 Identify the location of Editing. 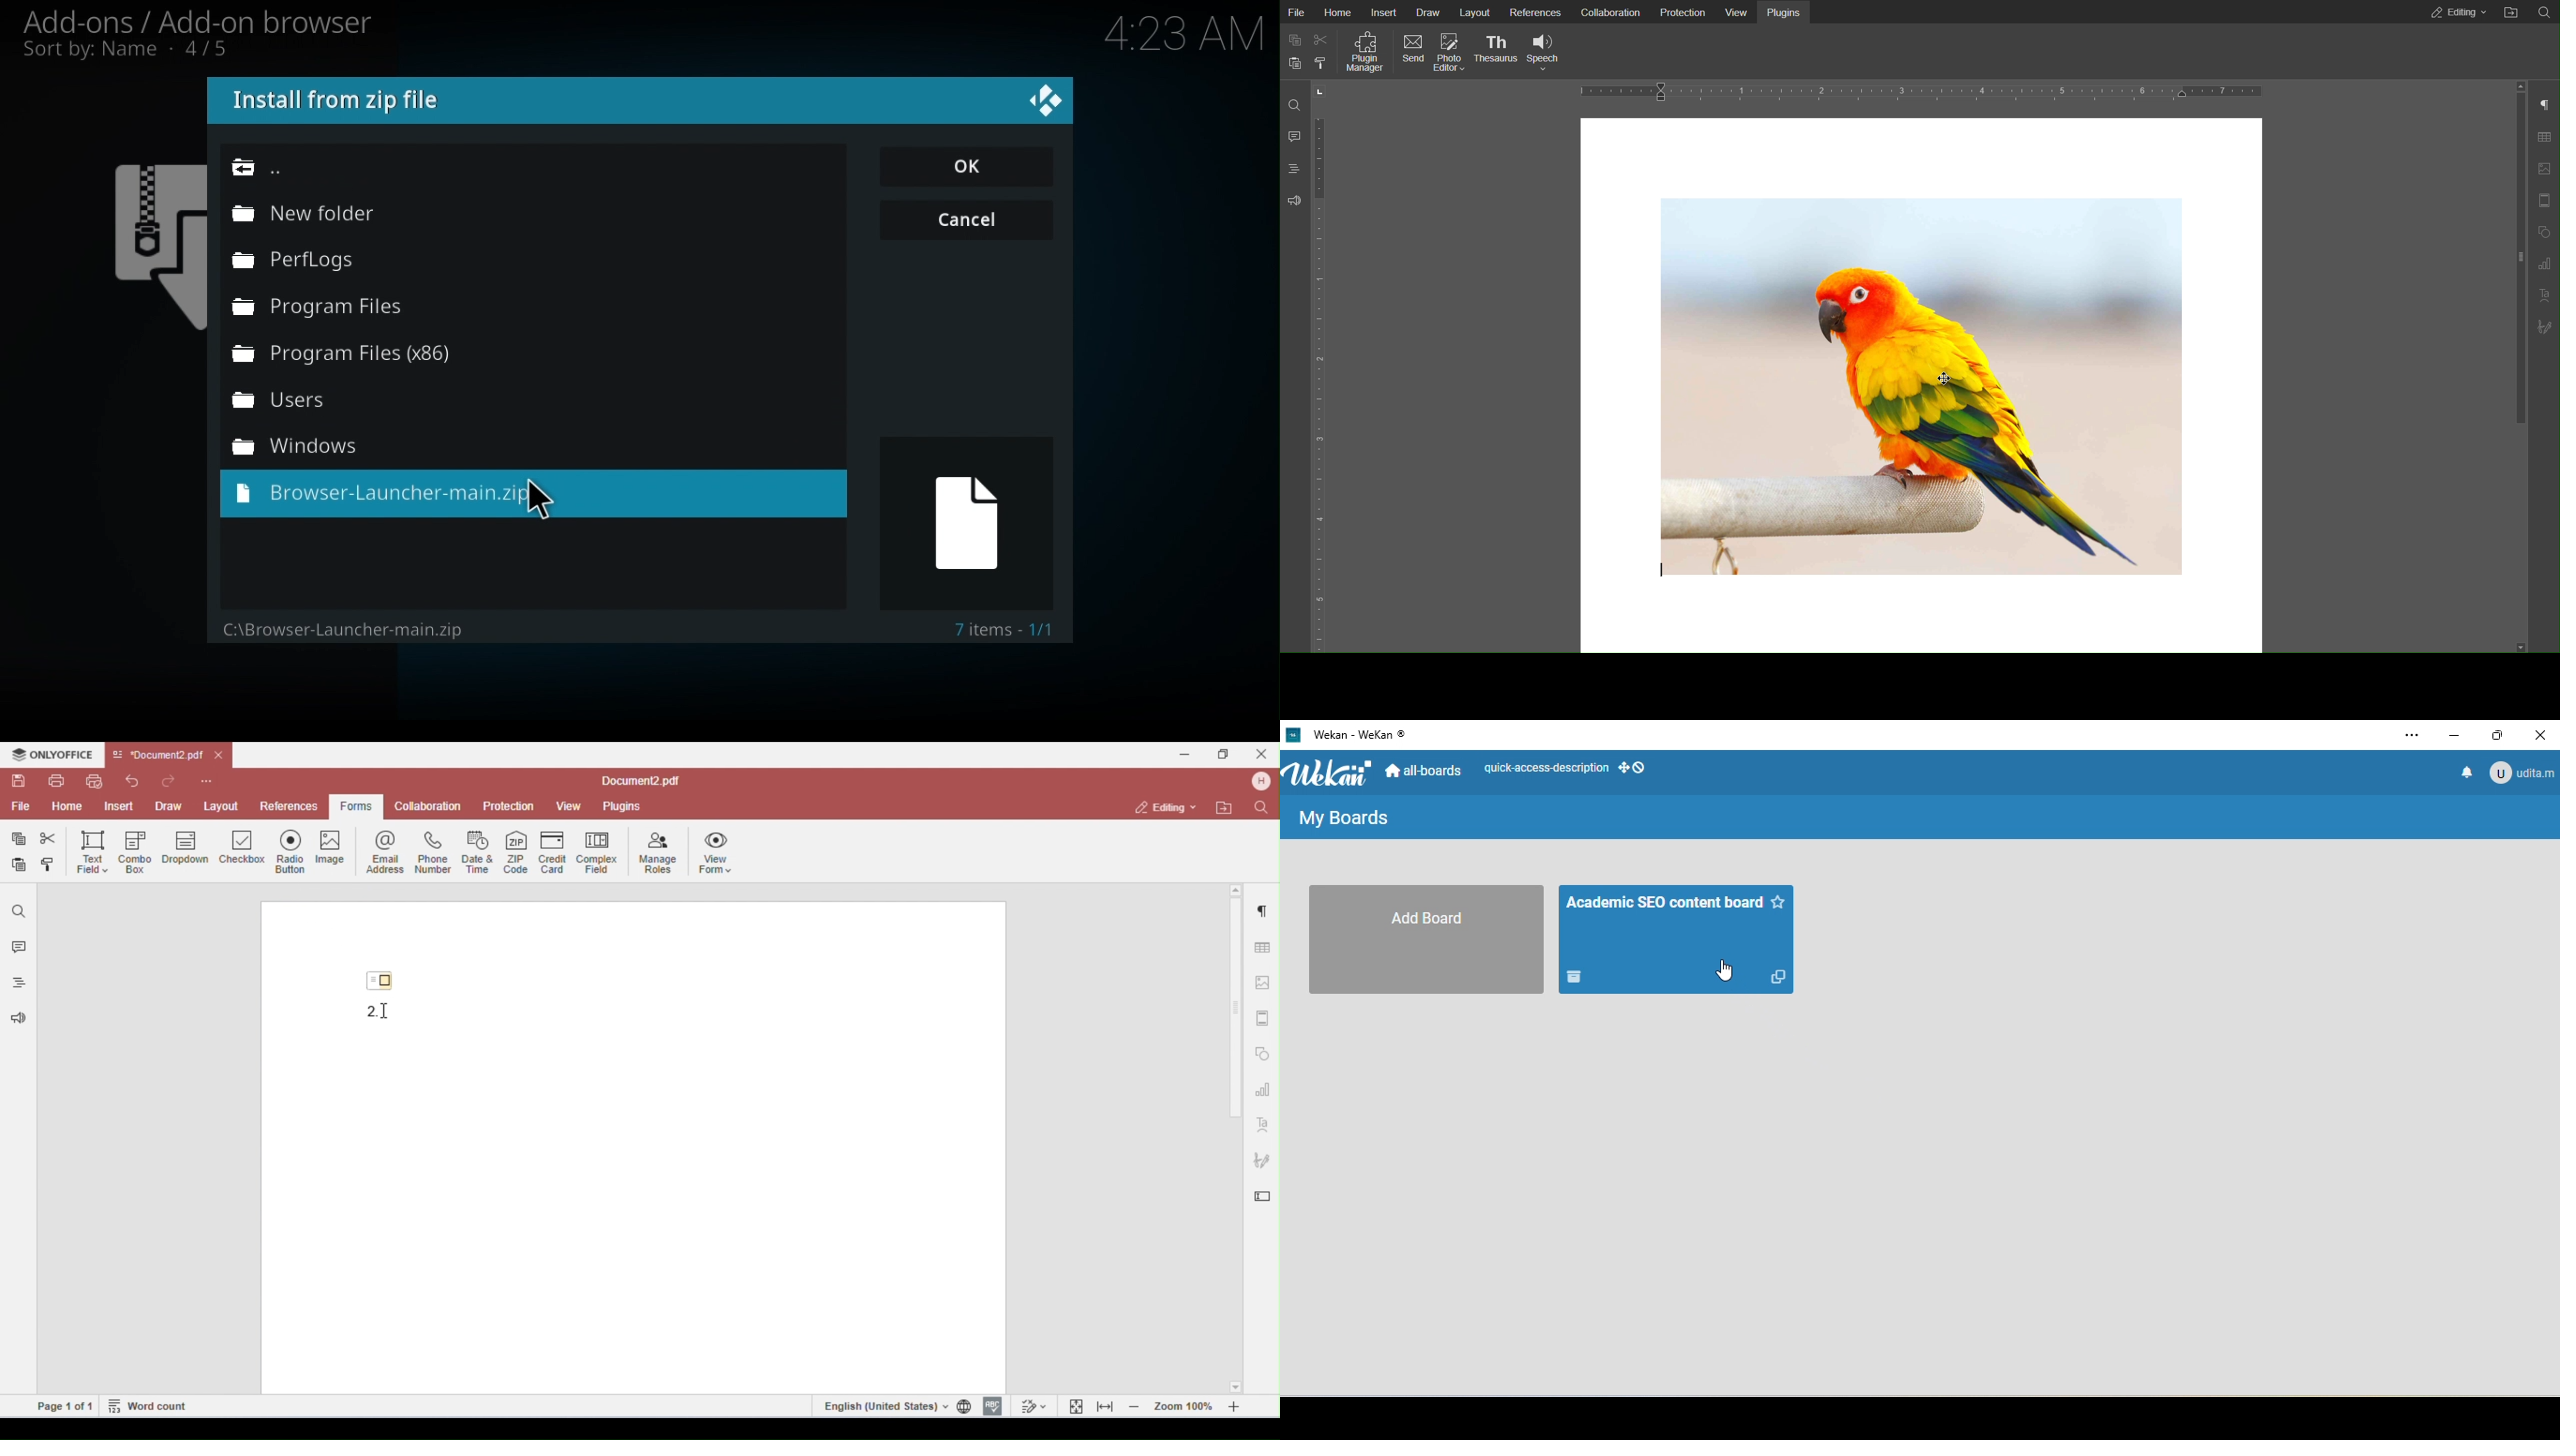
(2456, 12).